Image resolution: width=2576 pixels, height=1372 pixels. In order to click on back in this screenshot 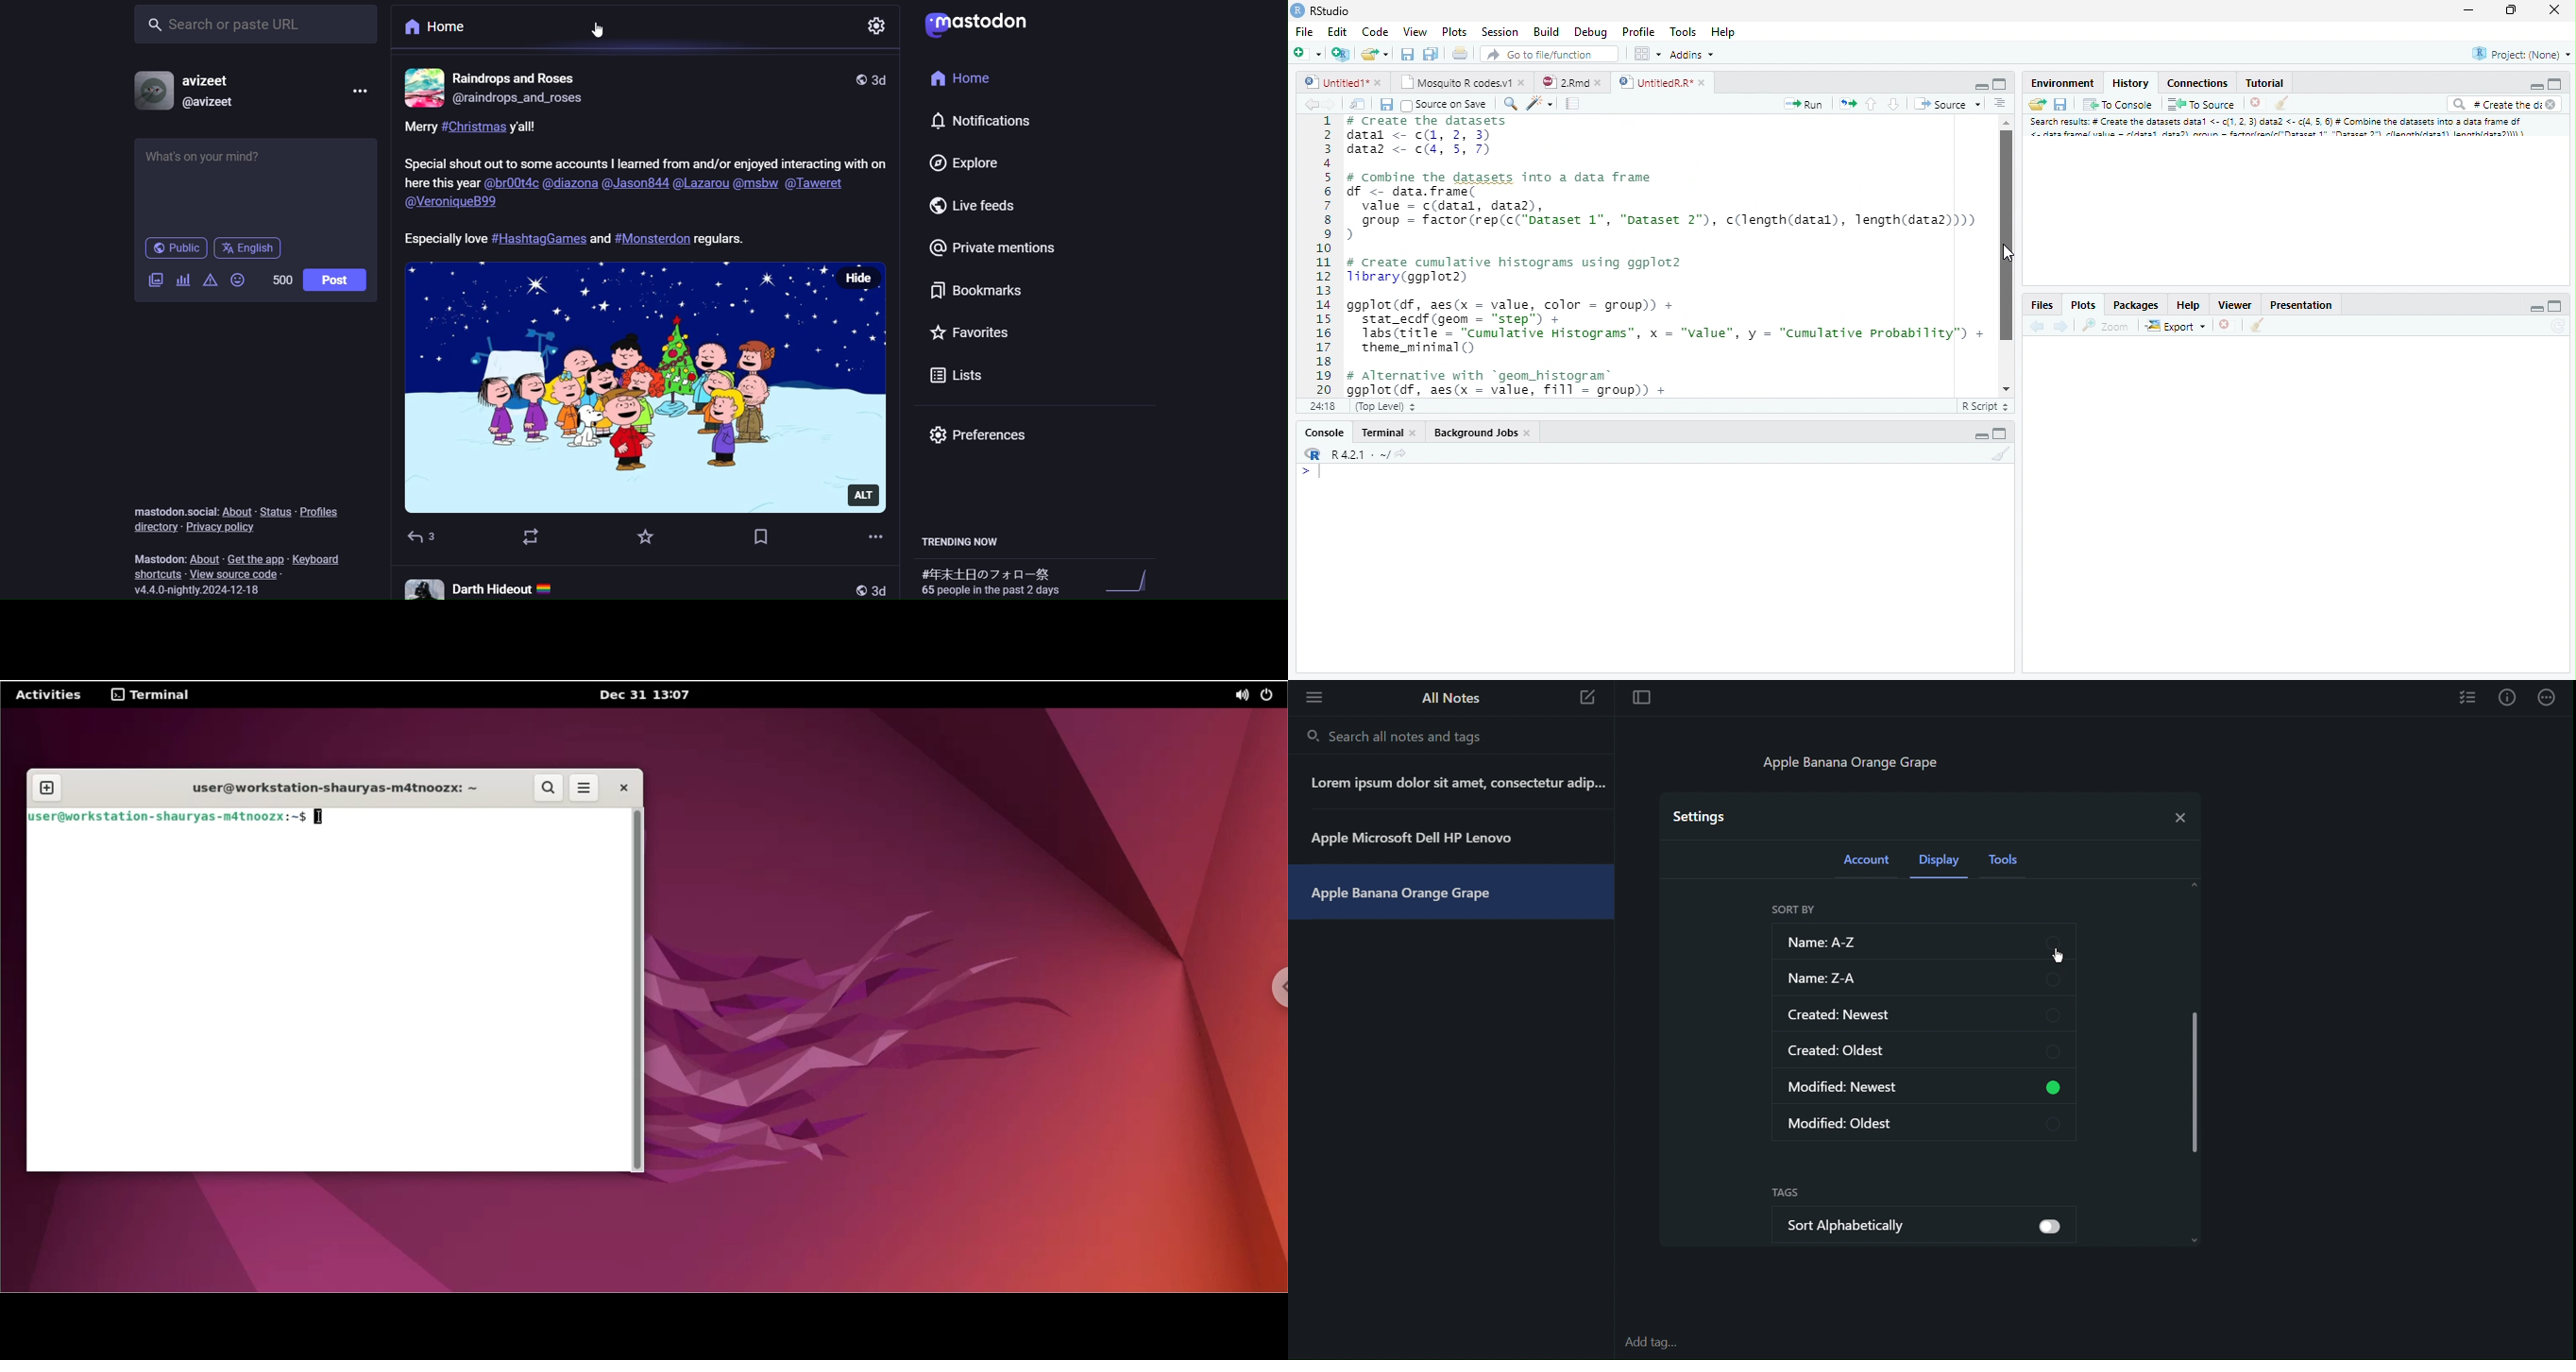, I will do `click(2038, 328)`.